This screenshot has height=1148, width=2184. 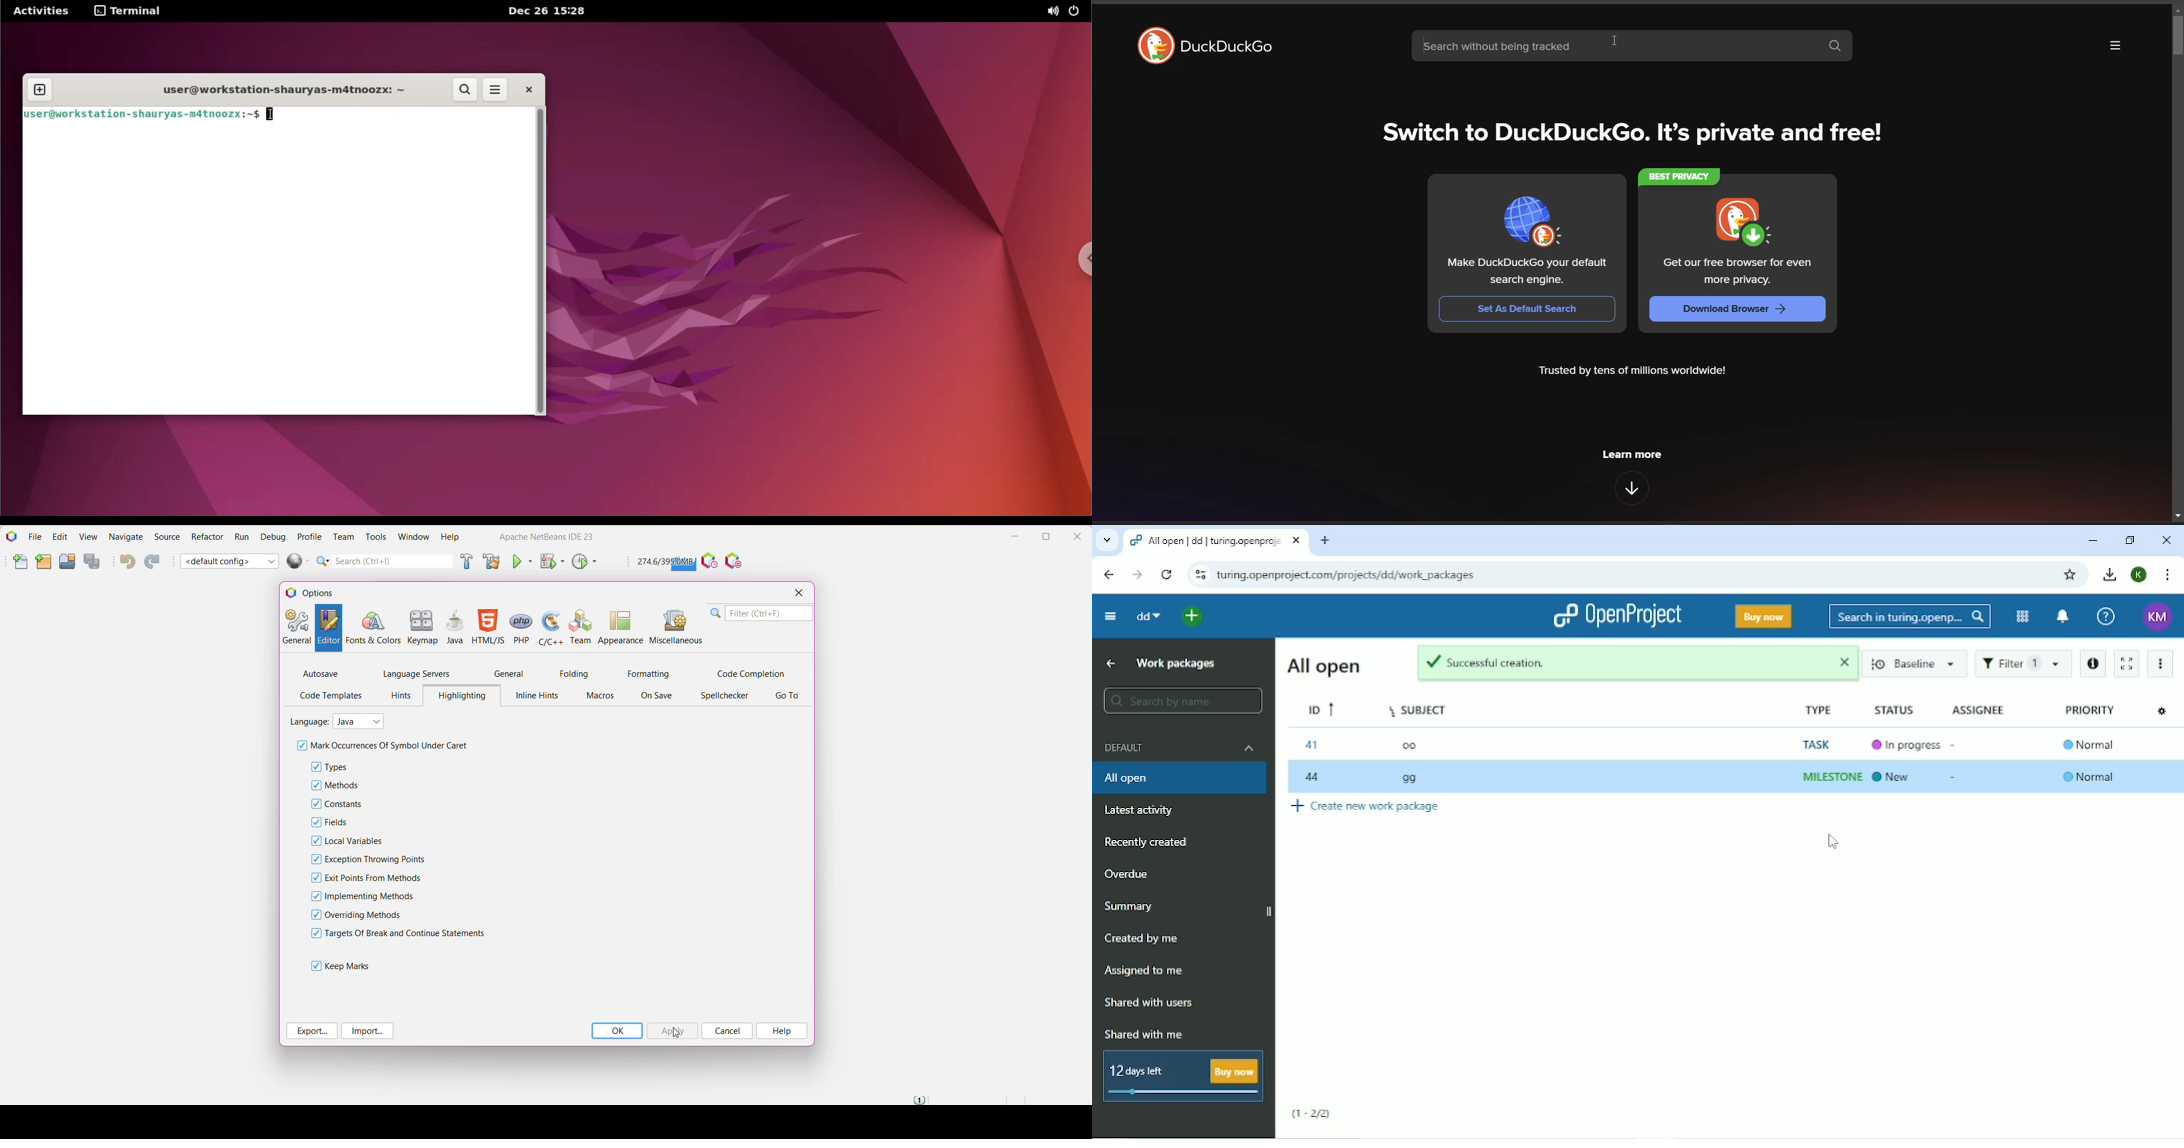 What do you see at coordinates (131, 12) in the screenshot?
I see `terminal` at bounding box center [131, 12].